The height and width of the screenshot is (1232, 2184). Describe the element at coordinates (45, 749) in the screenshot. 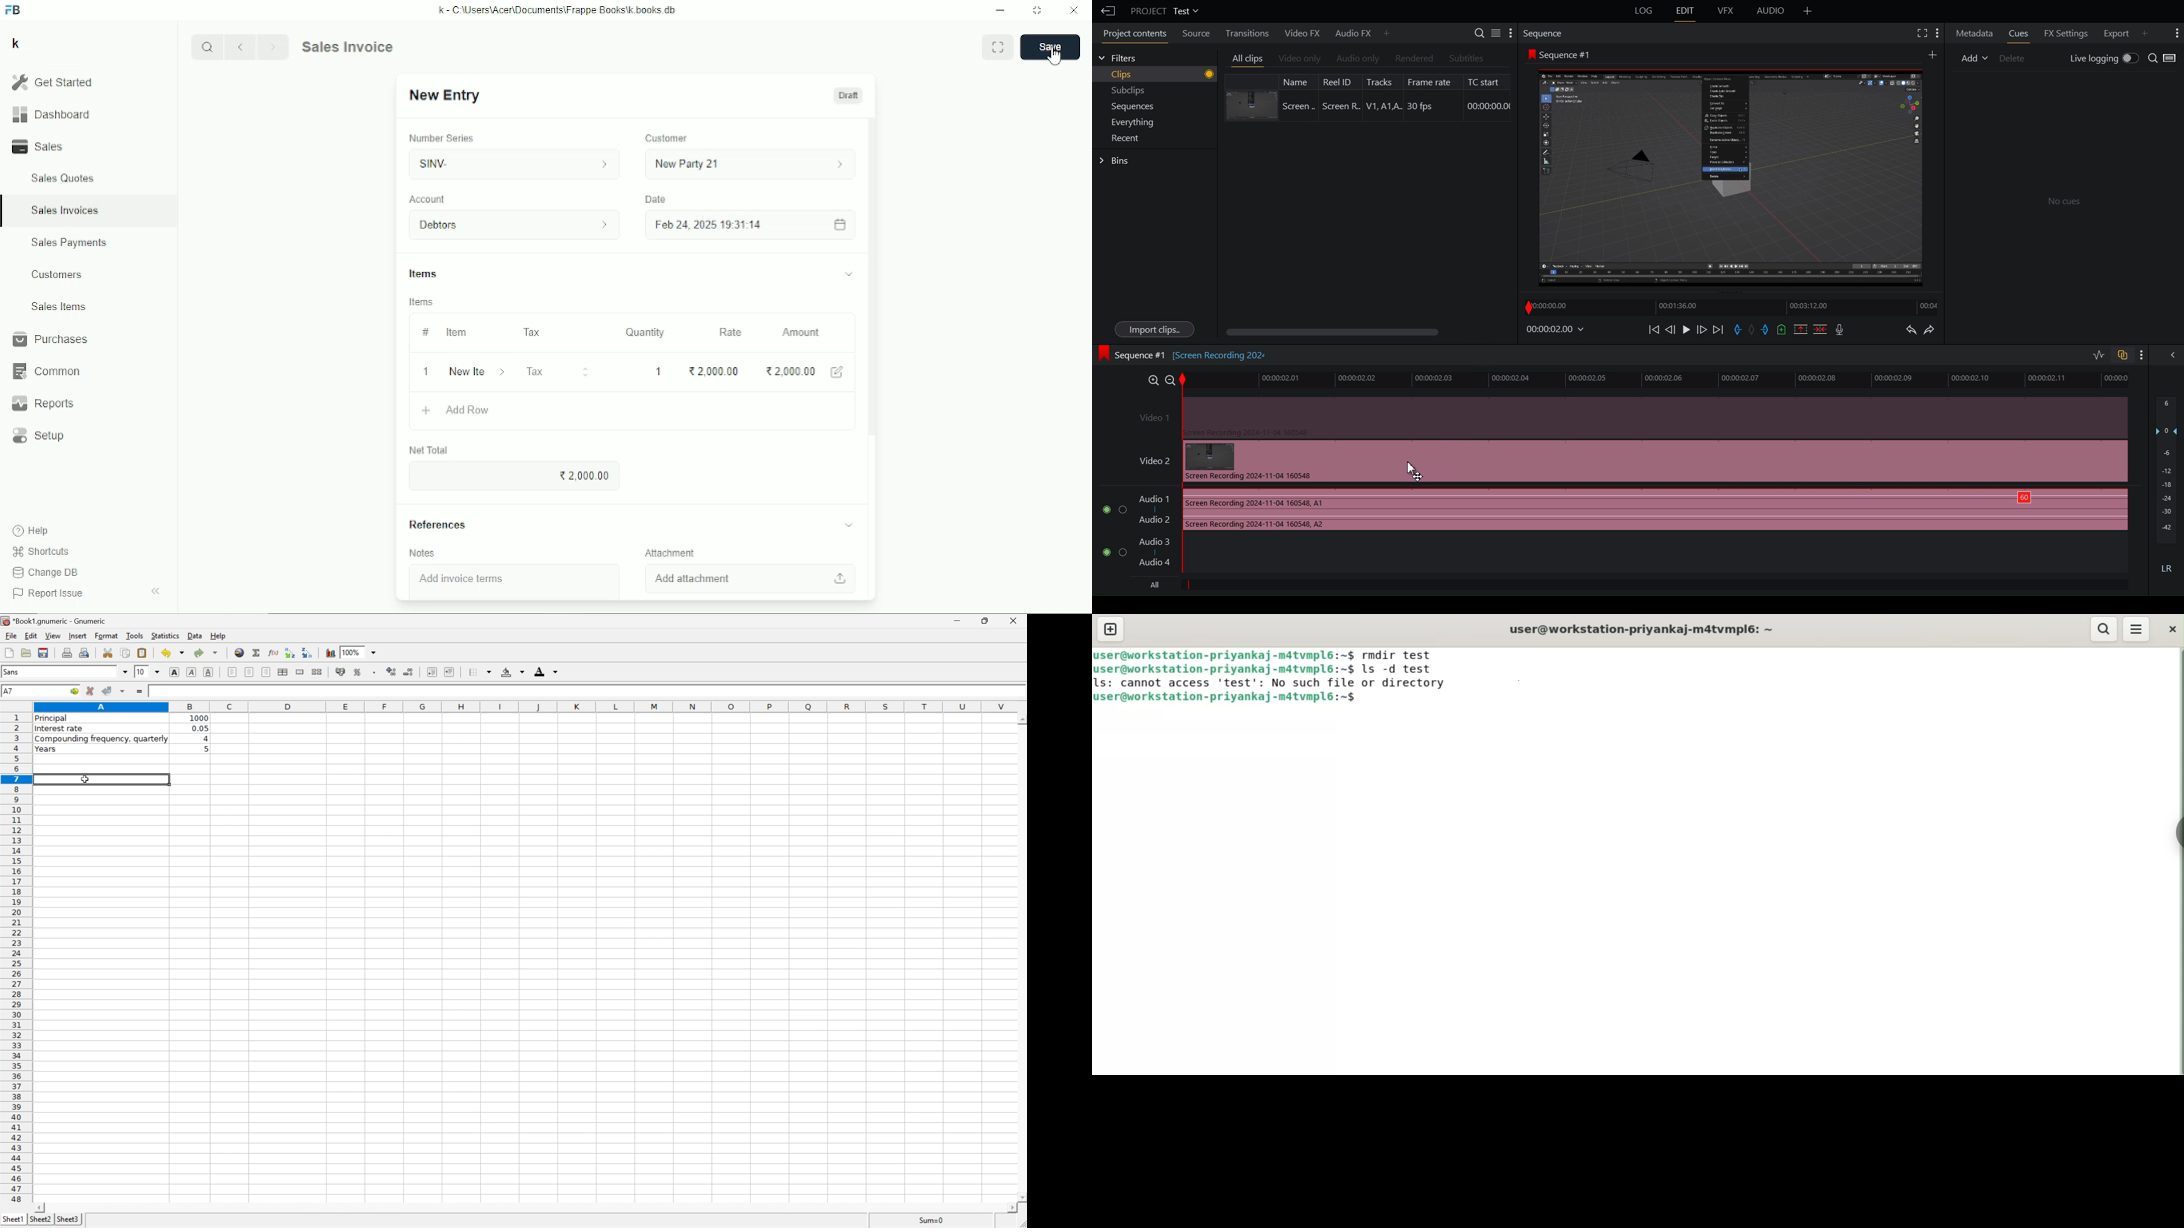

I see `years` at that location.